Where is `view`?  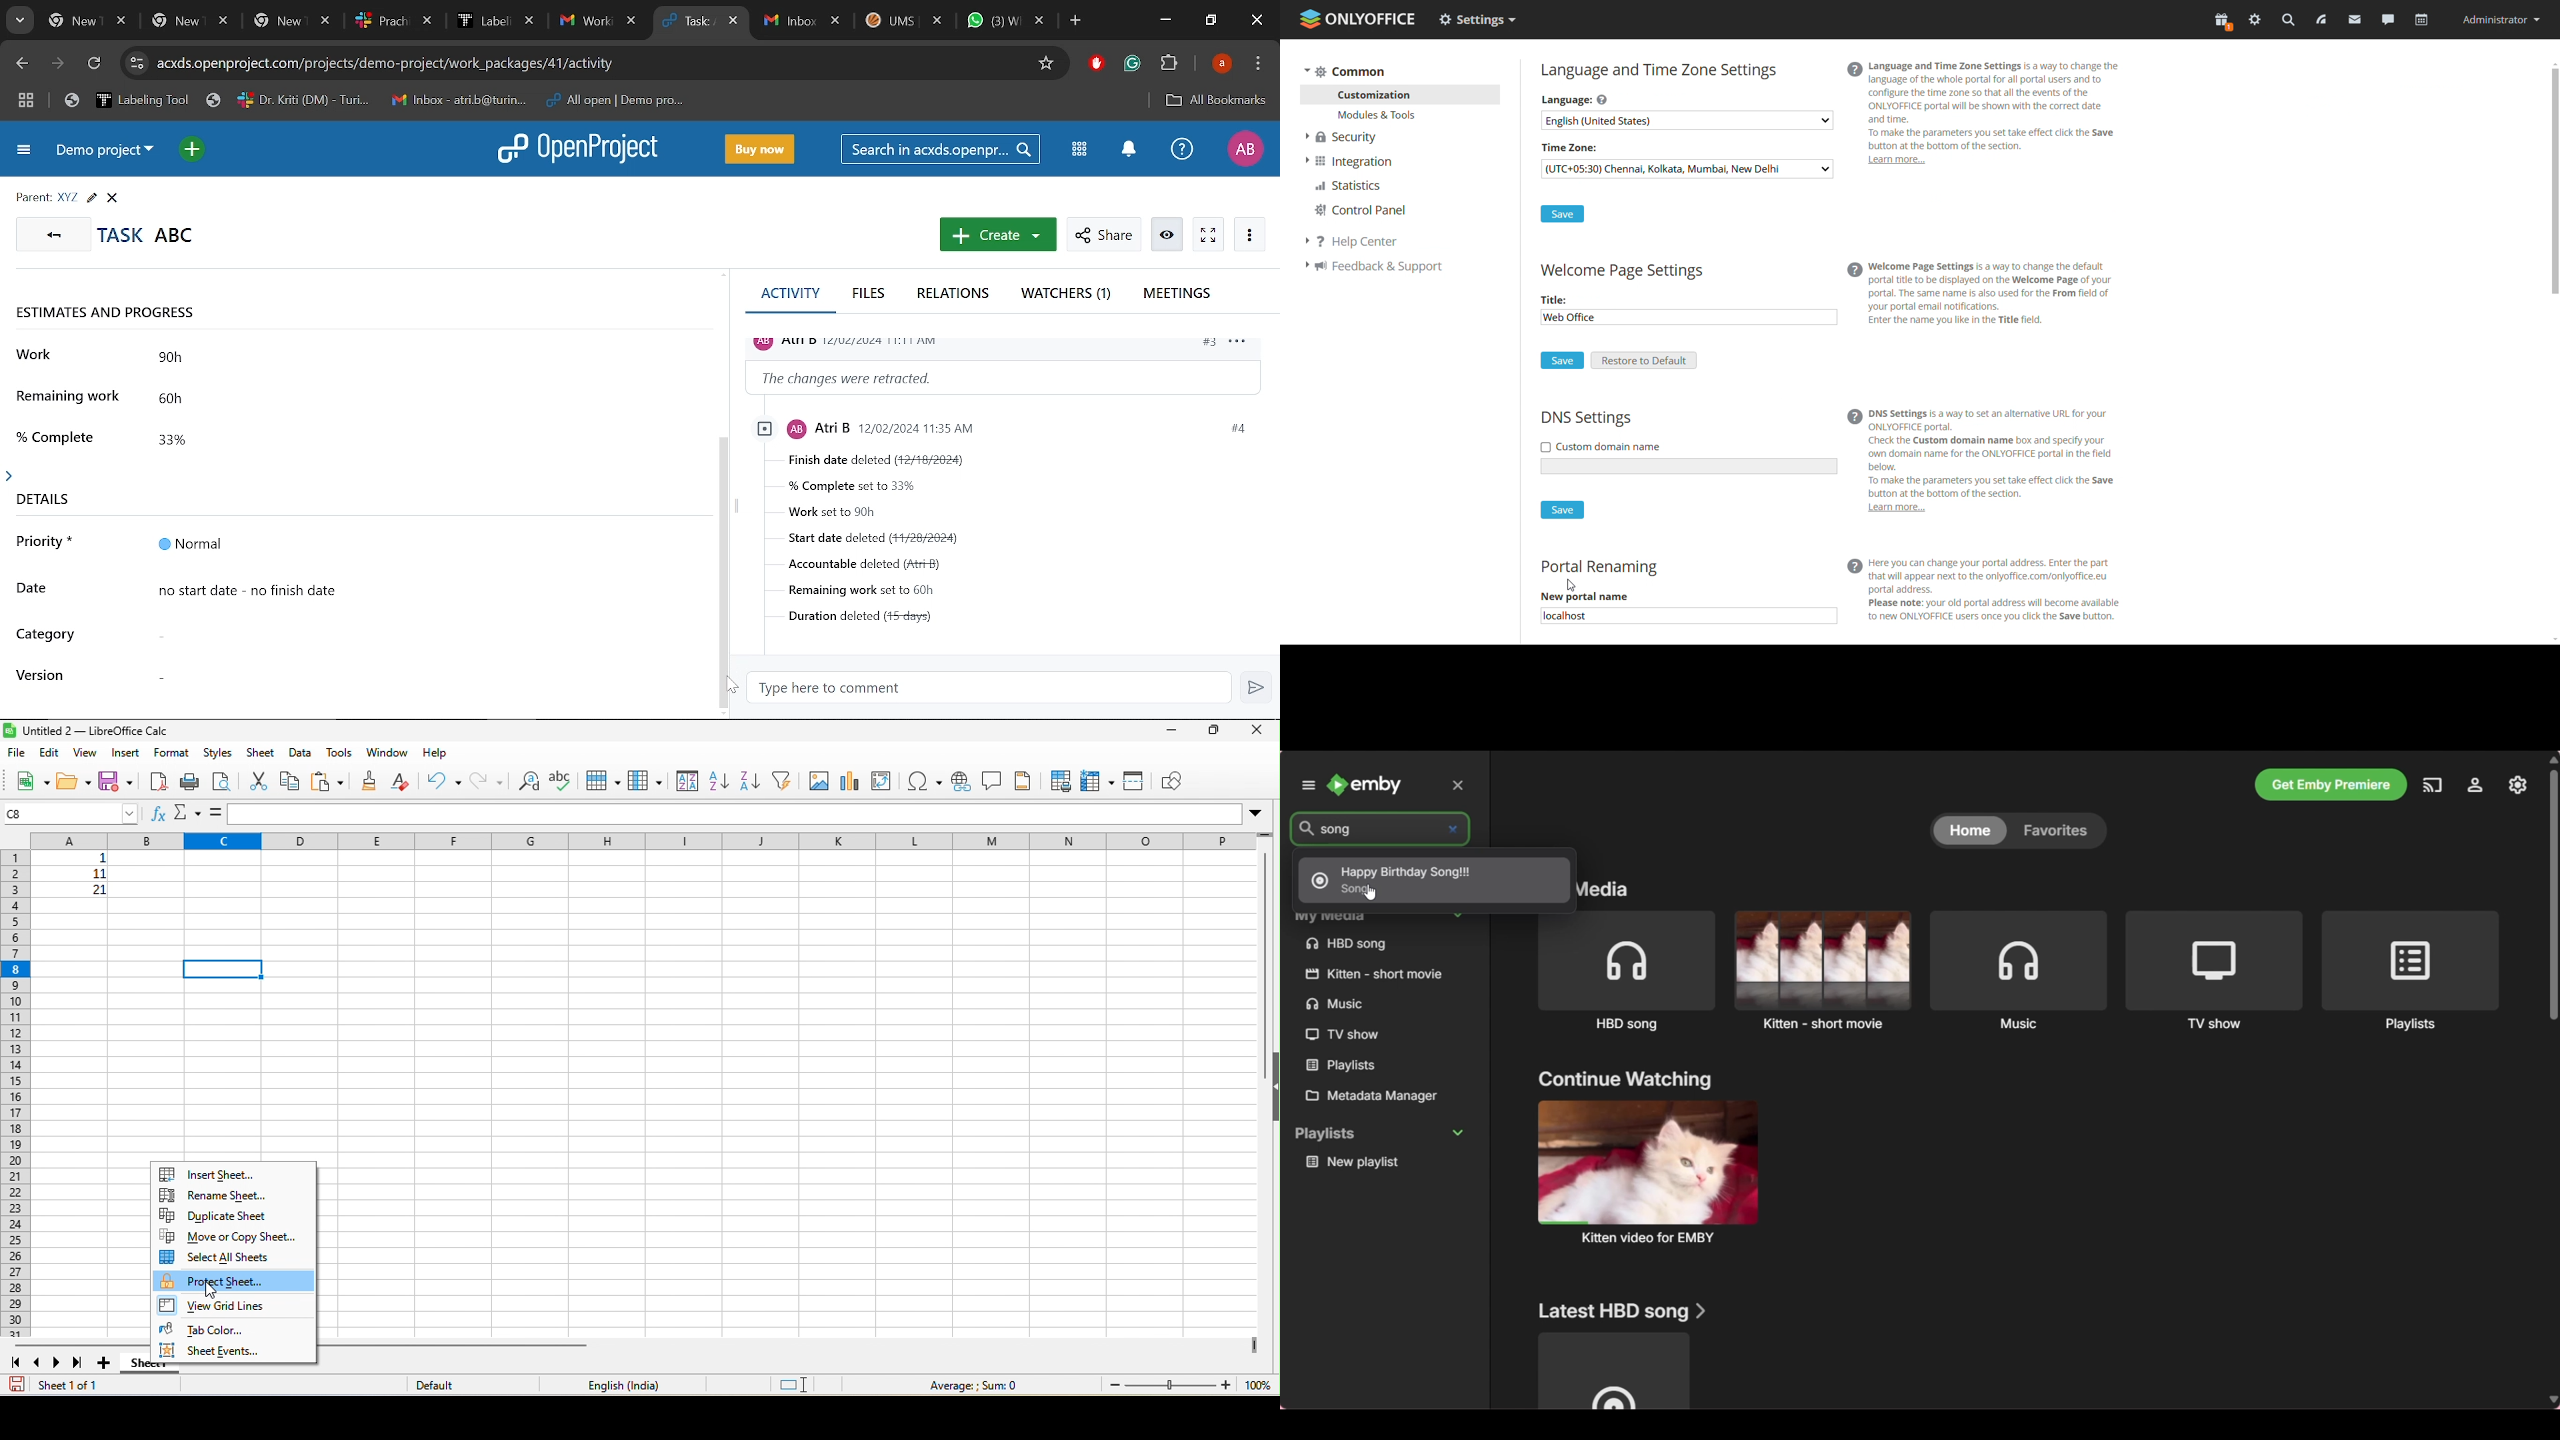
view is located at coordinates (86, 752).